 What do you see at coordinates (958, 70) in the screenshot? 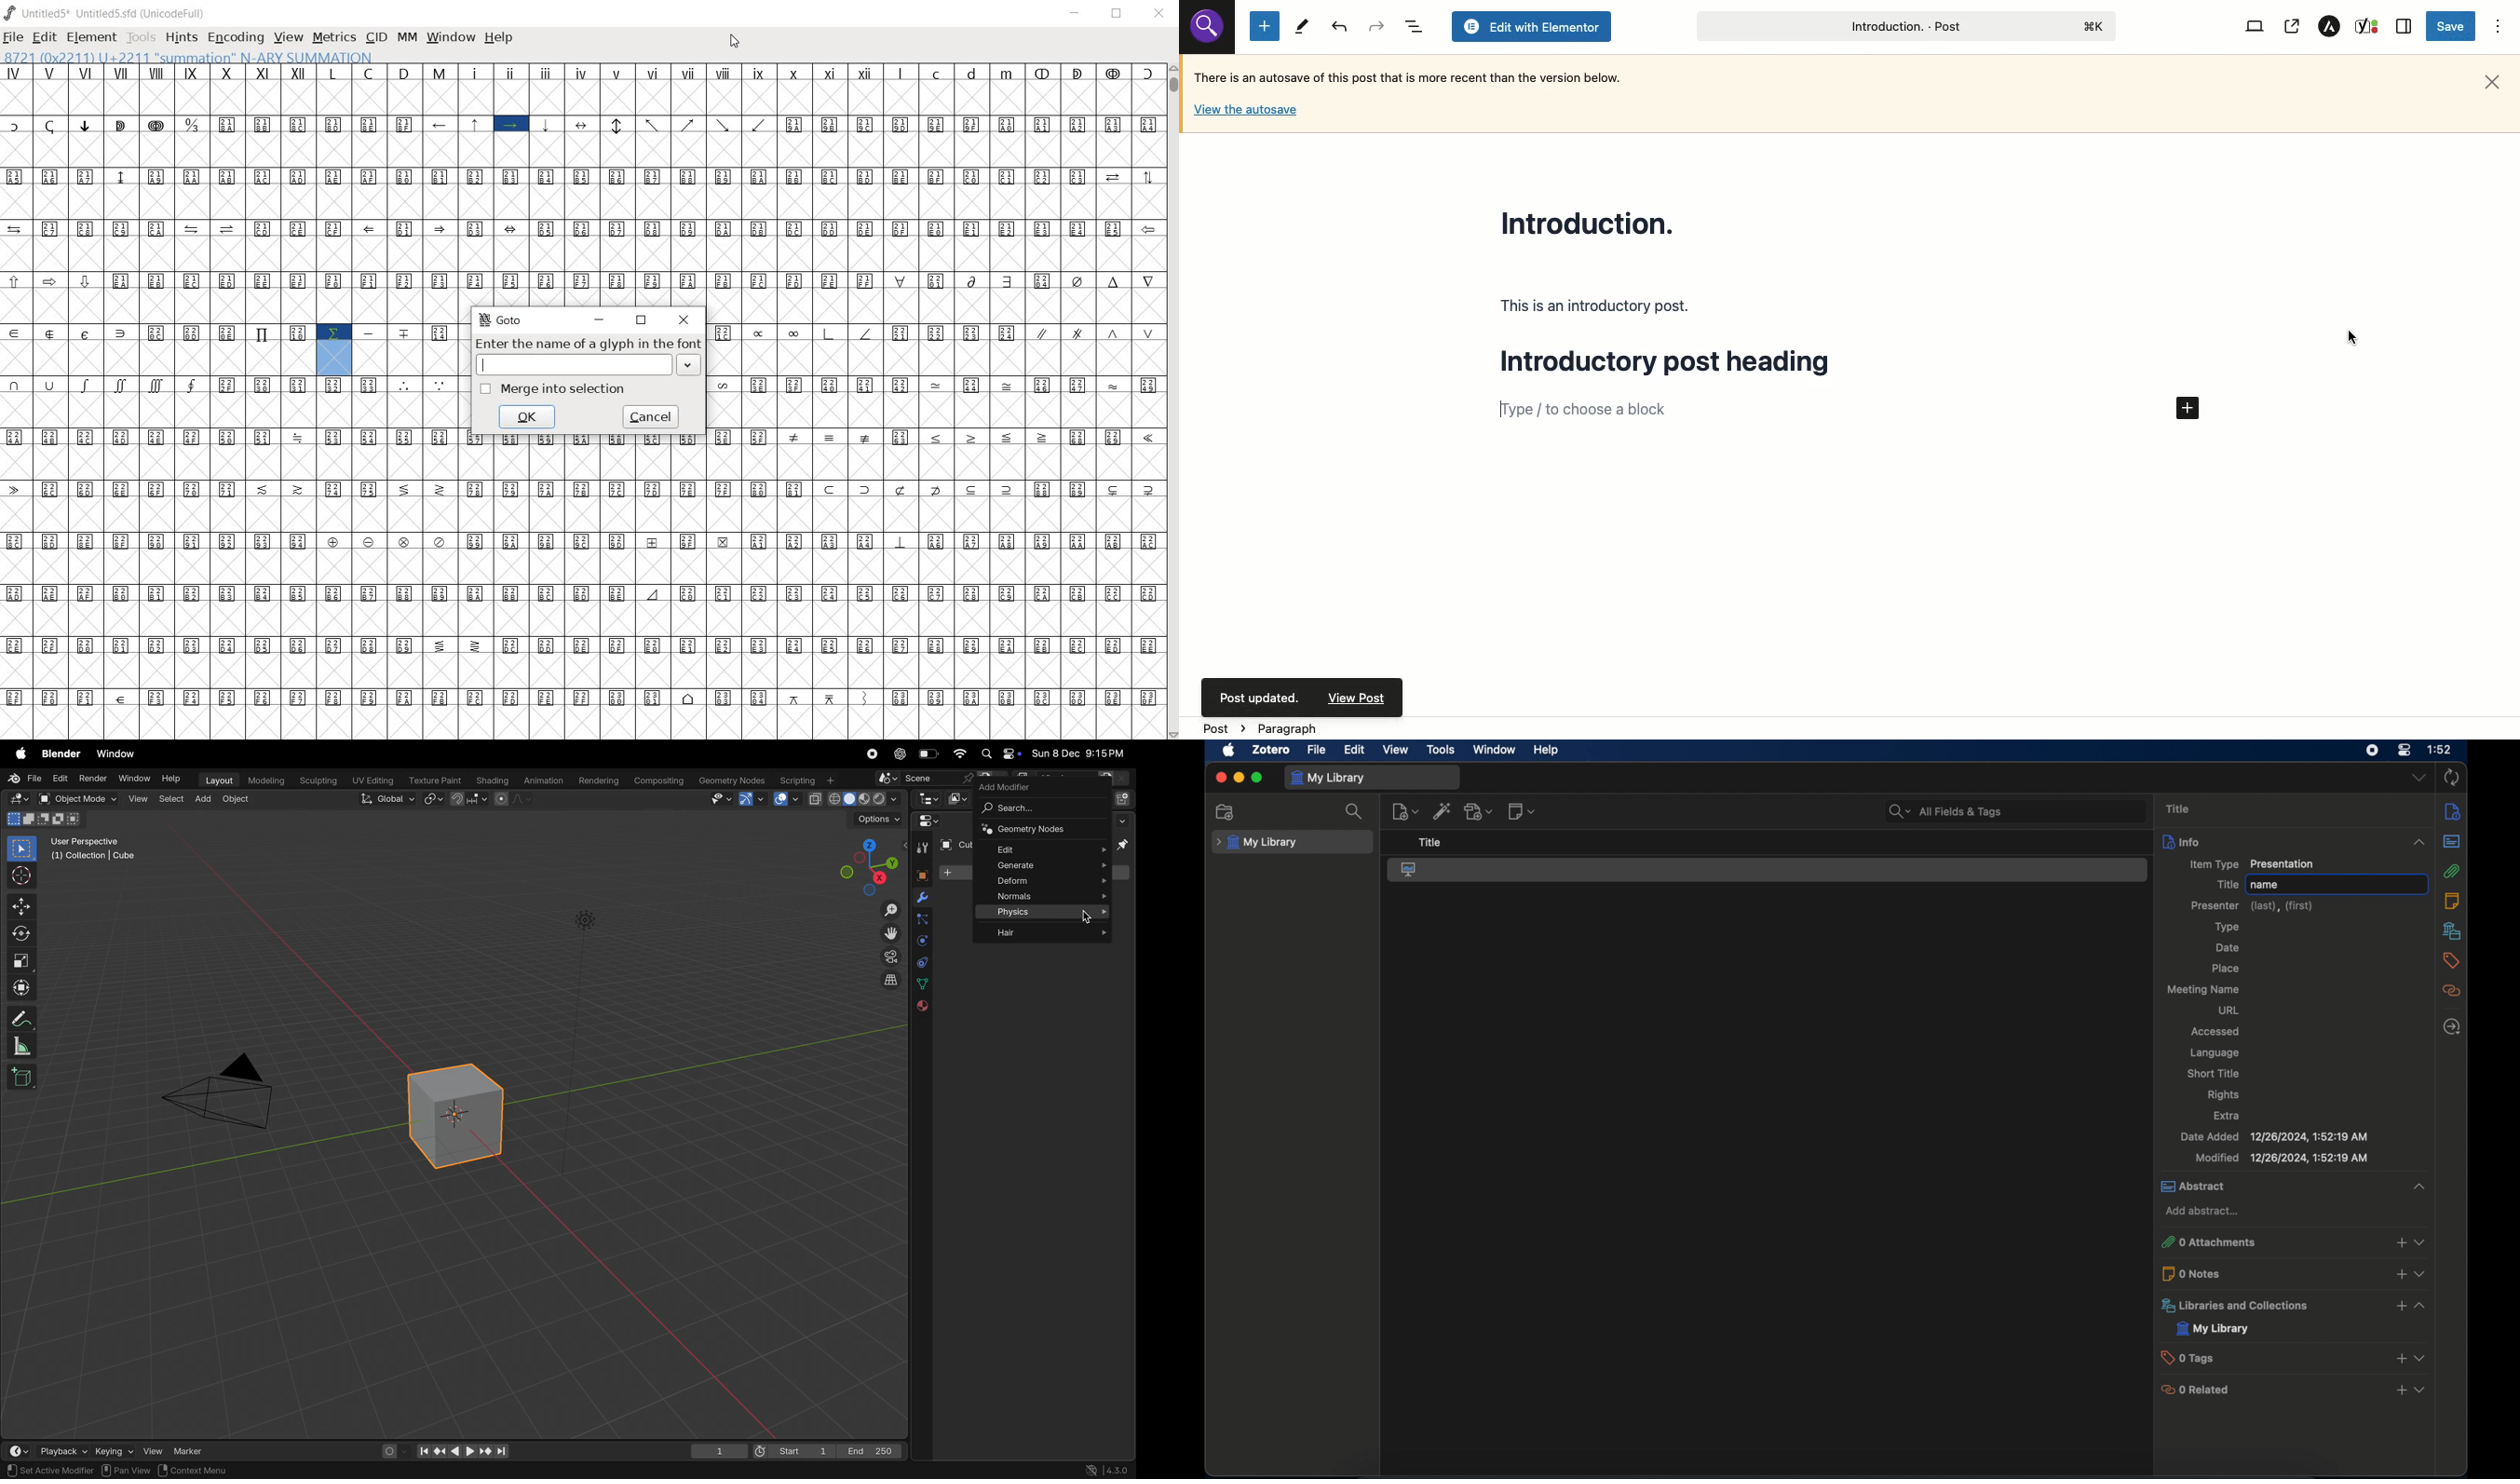
I see `small letters l c d m` at bounding box center [958, 70].